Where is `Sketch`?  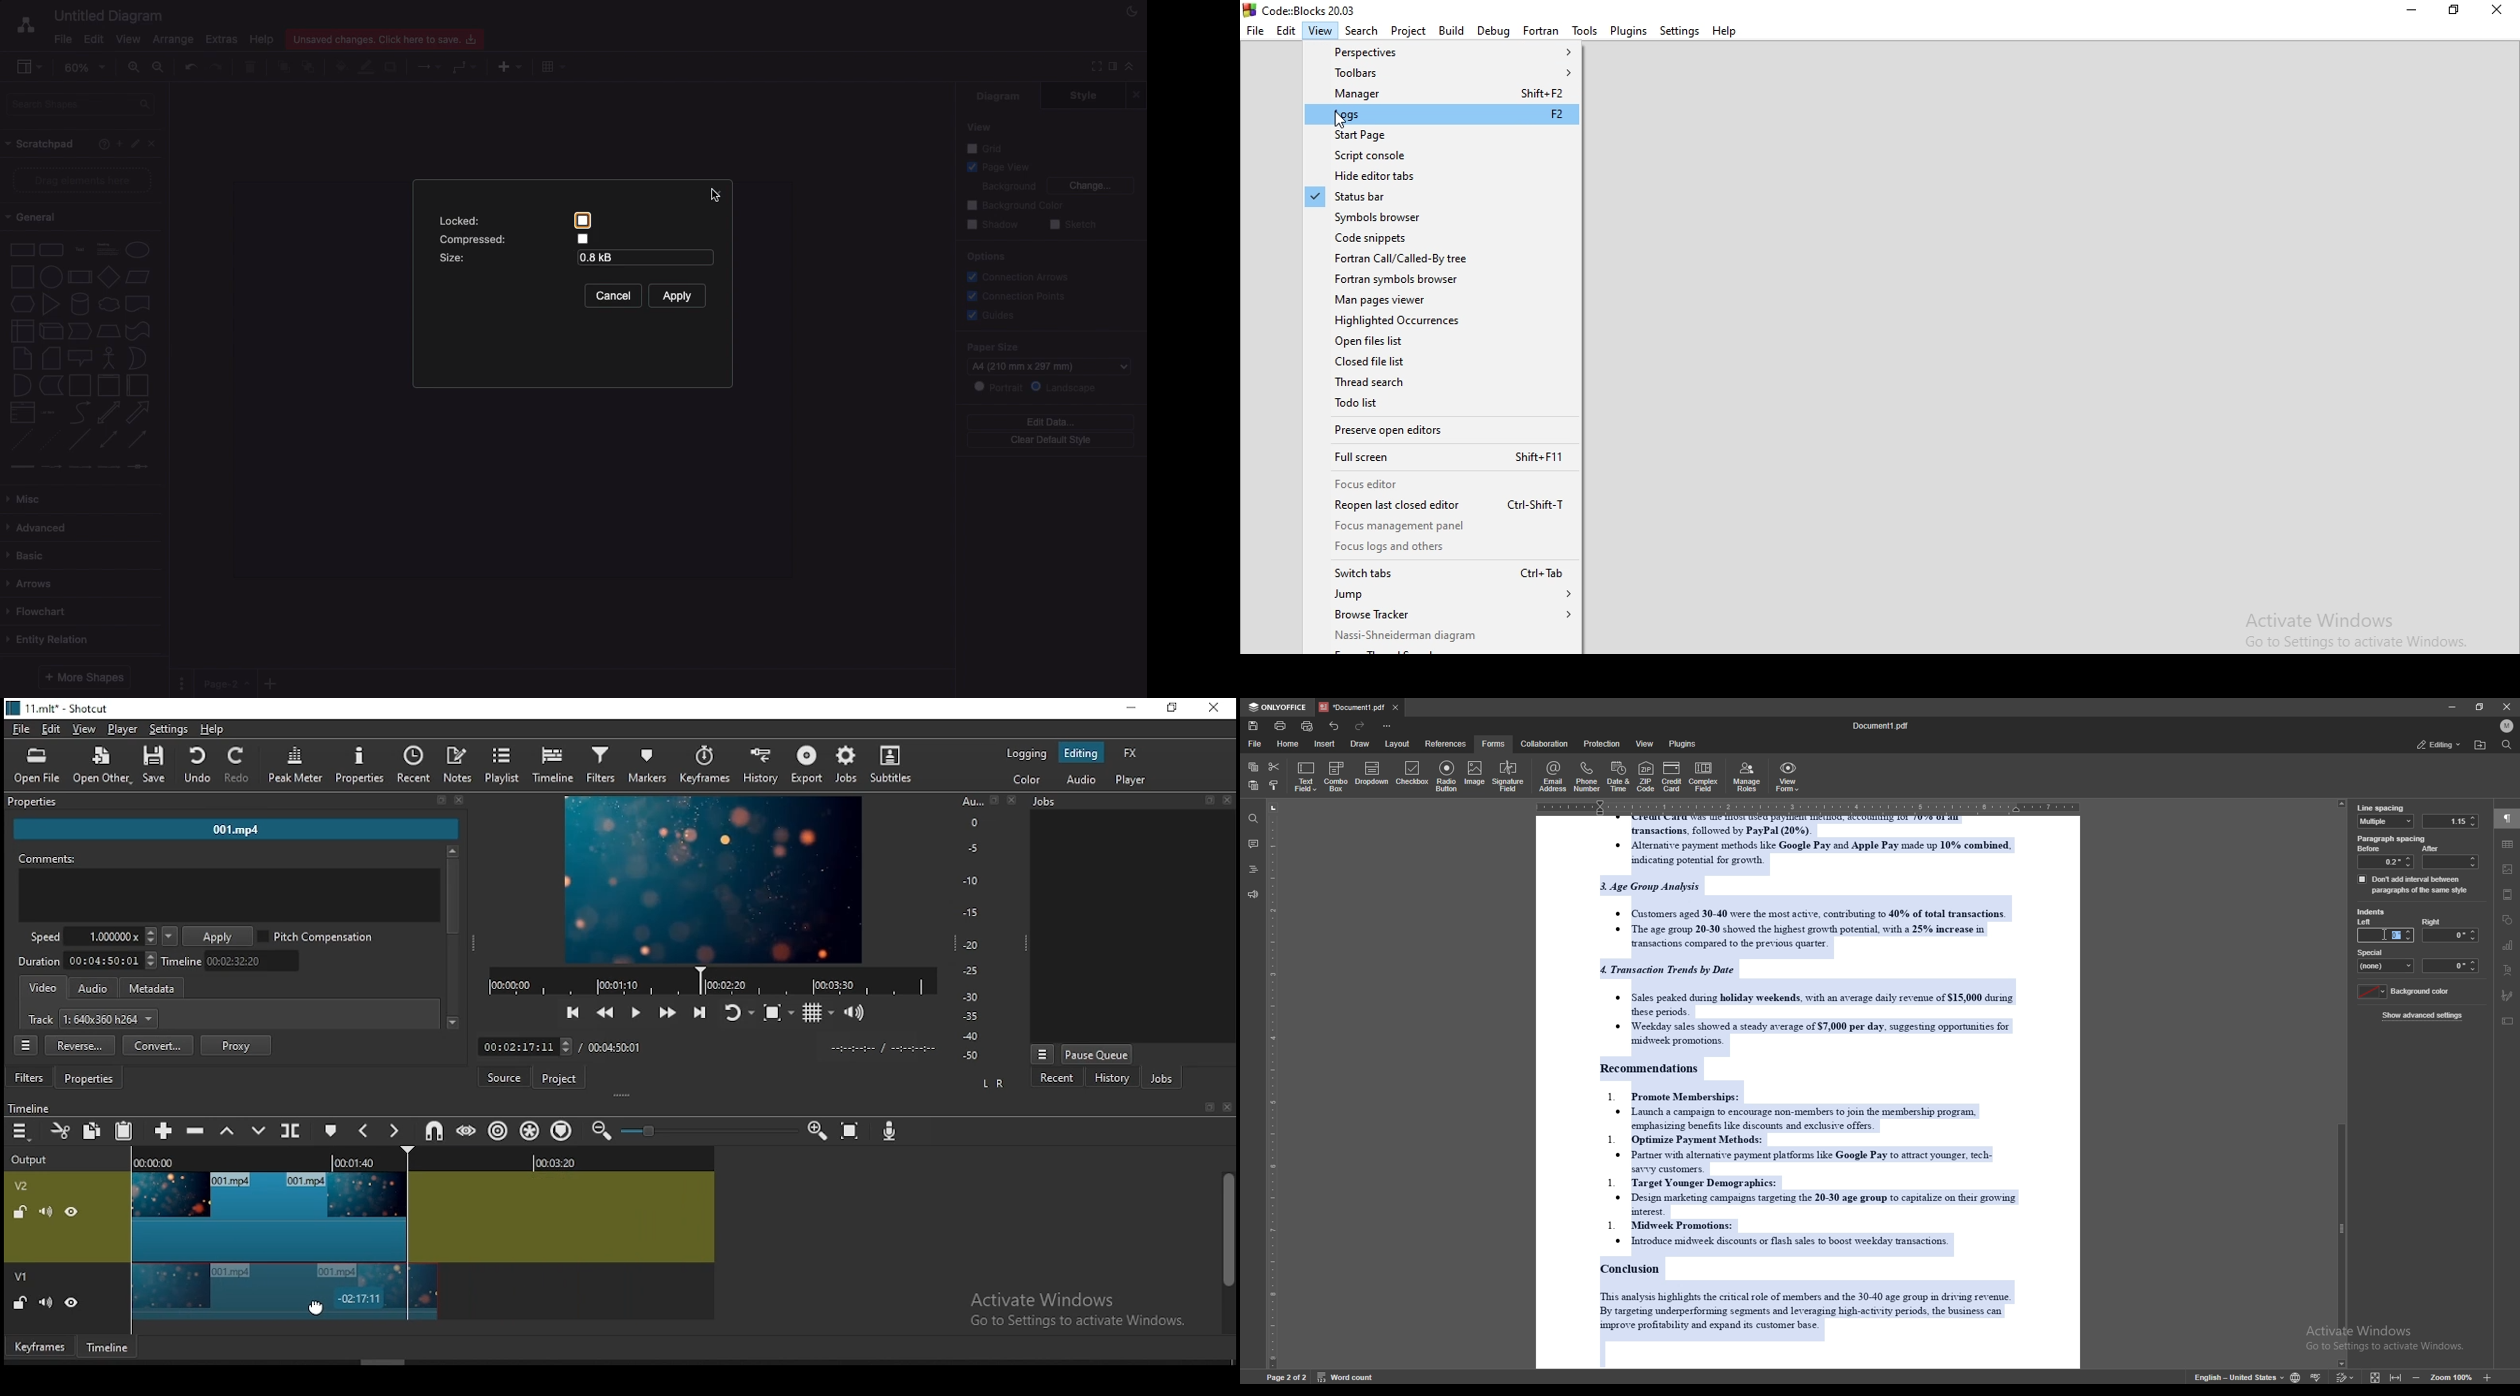 Sketch is located at coordinates (1072, 225).